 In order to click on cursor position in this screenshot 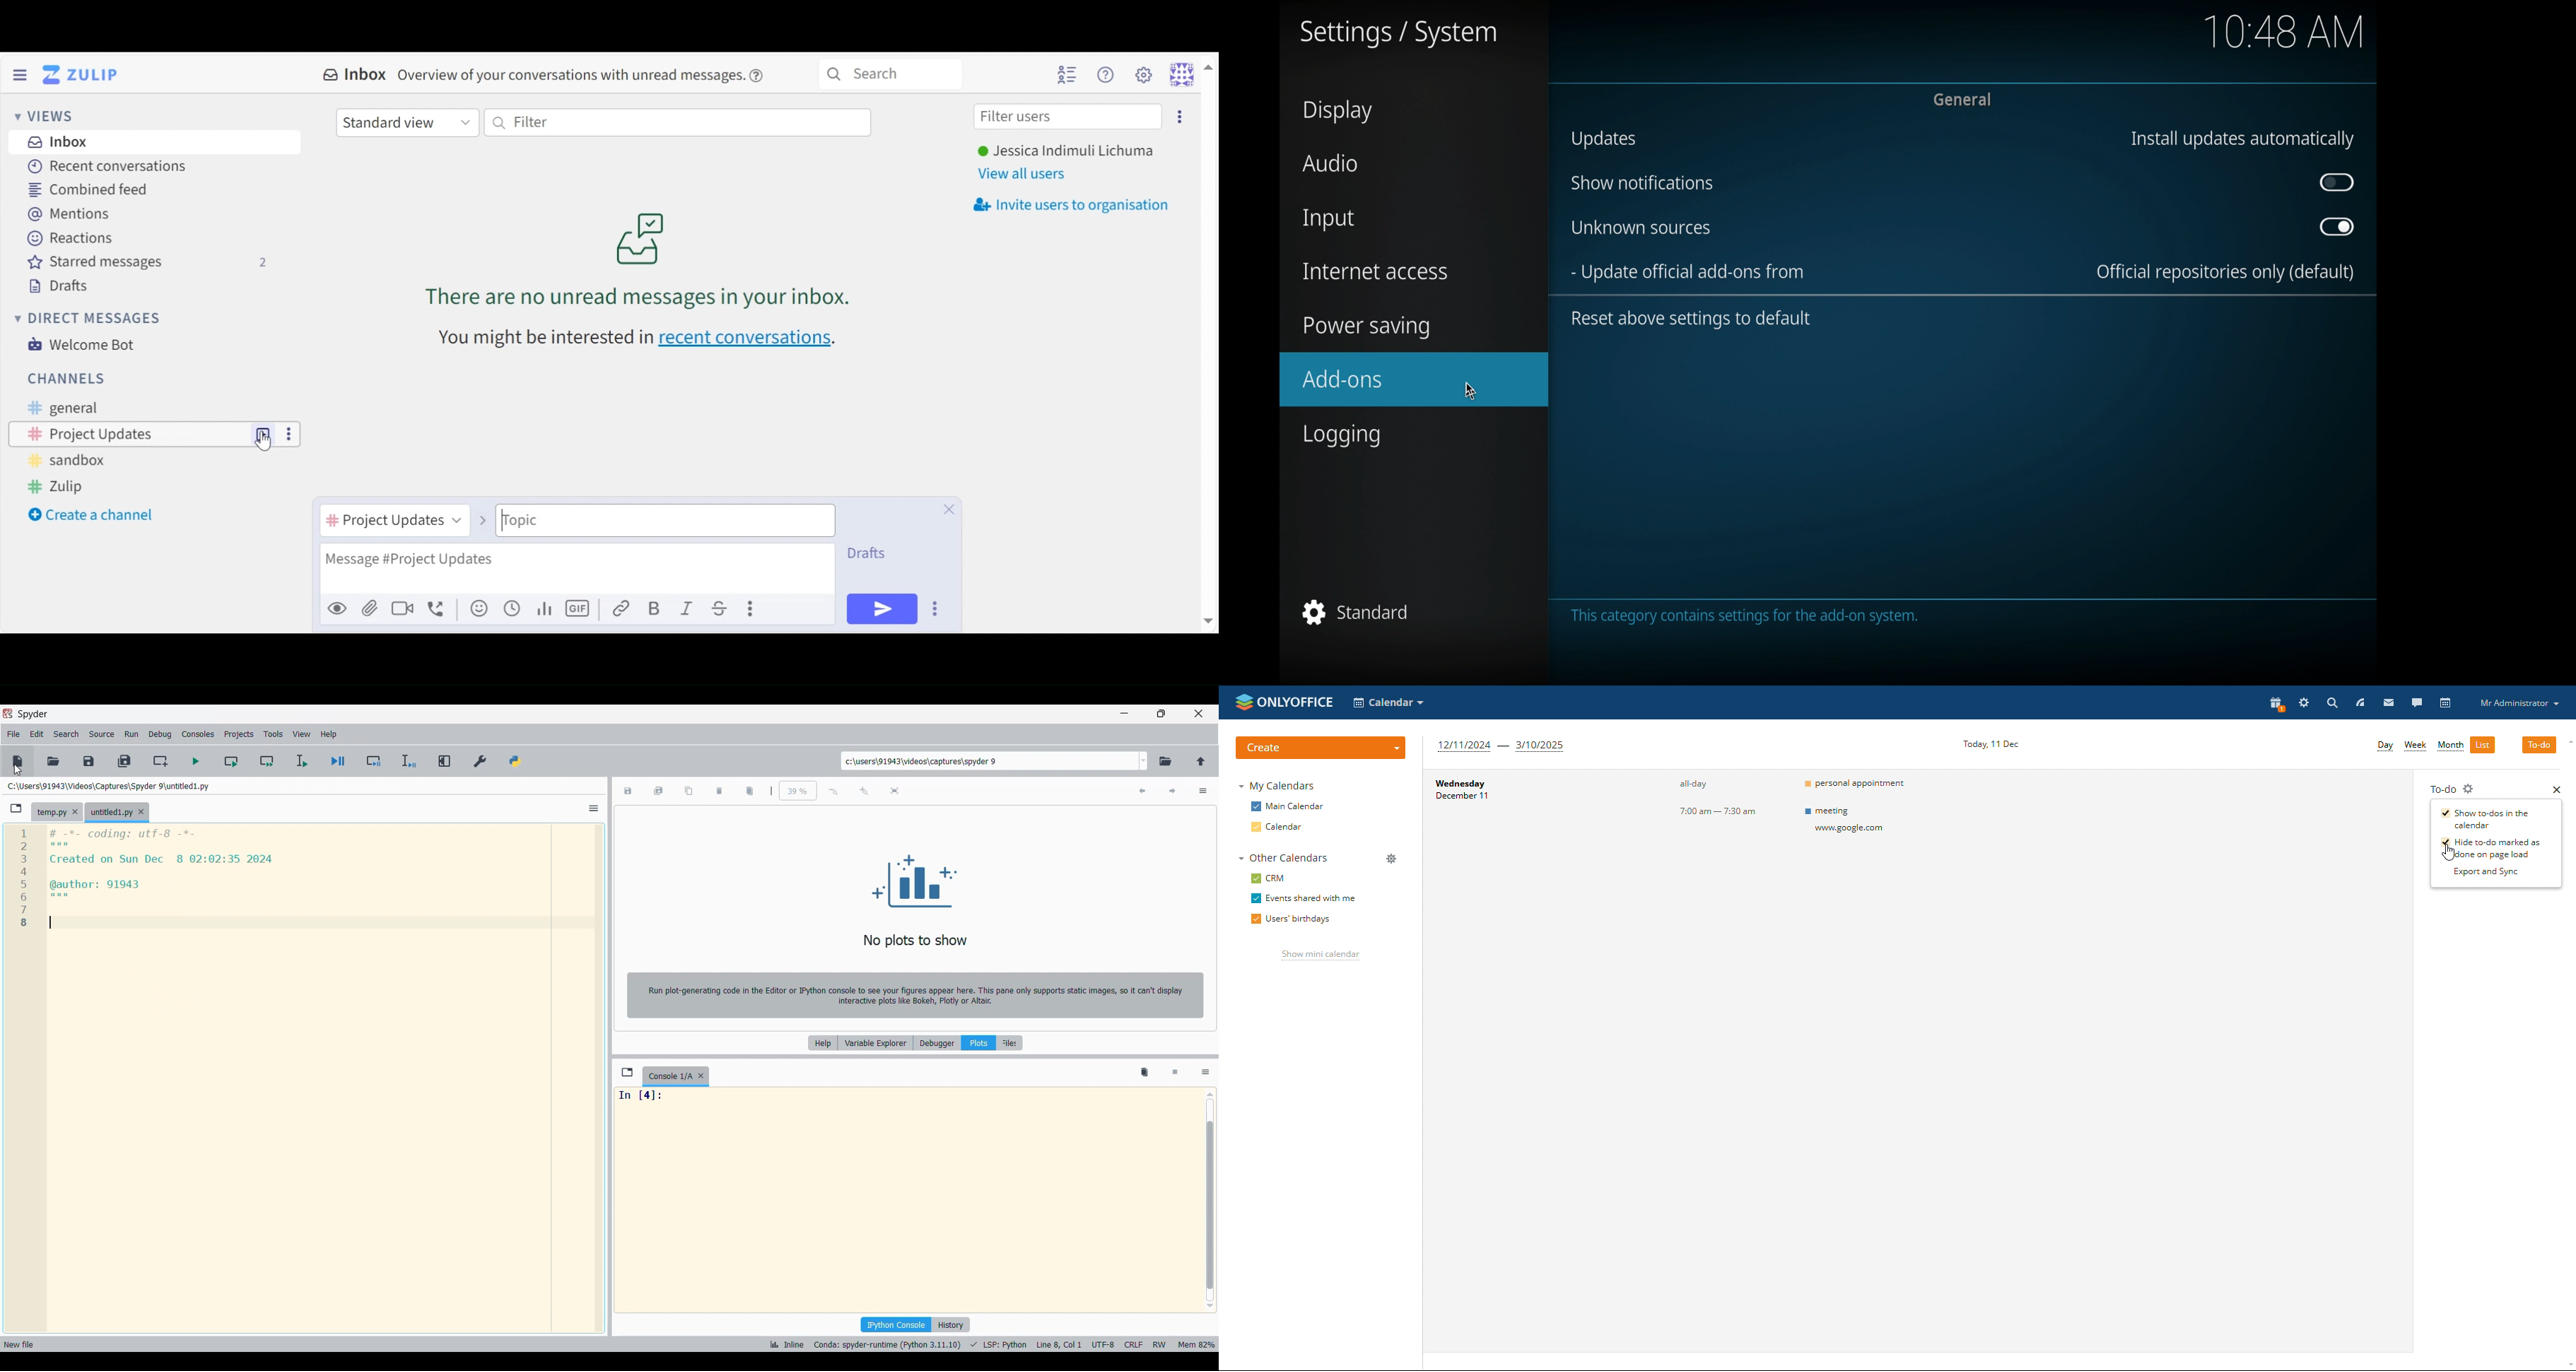, I will do `click(1055, 1344)`.